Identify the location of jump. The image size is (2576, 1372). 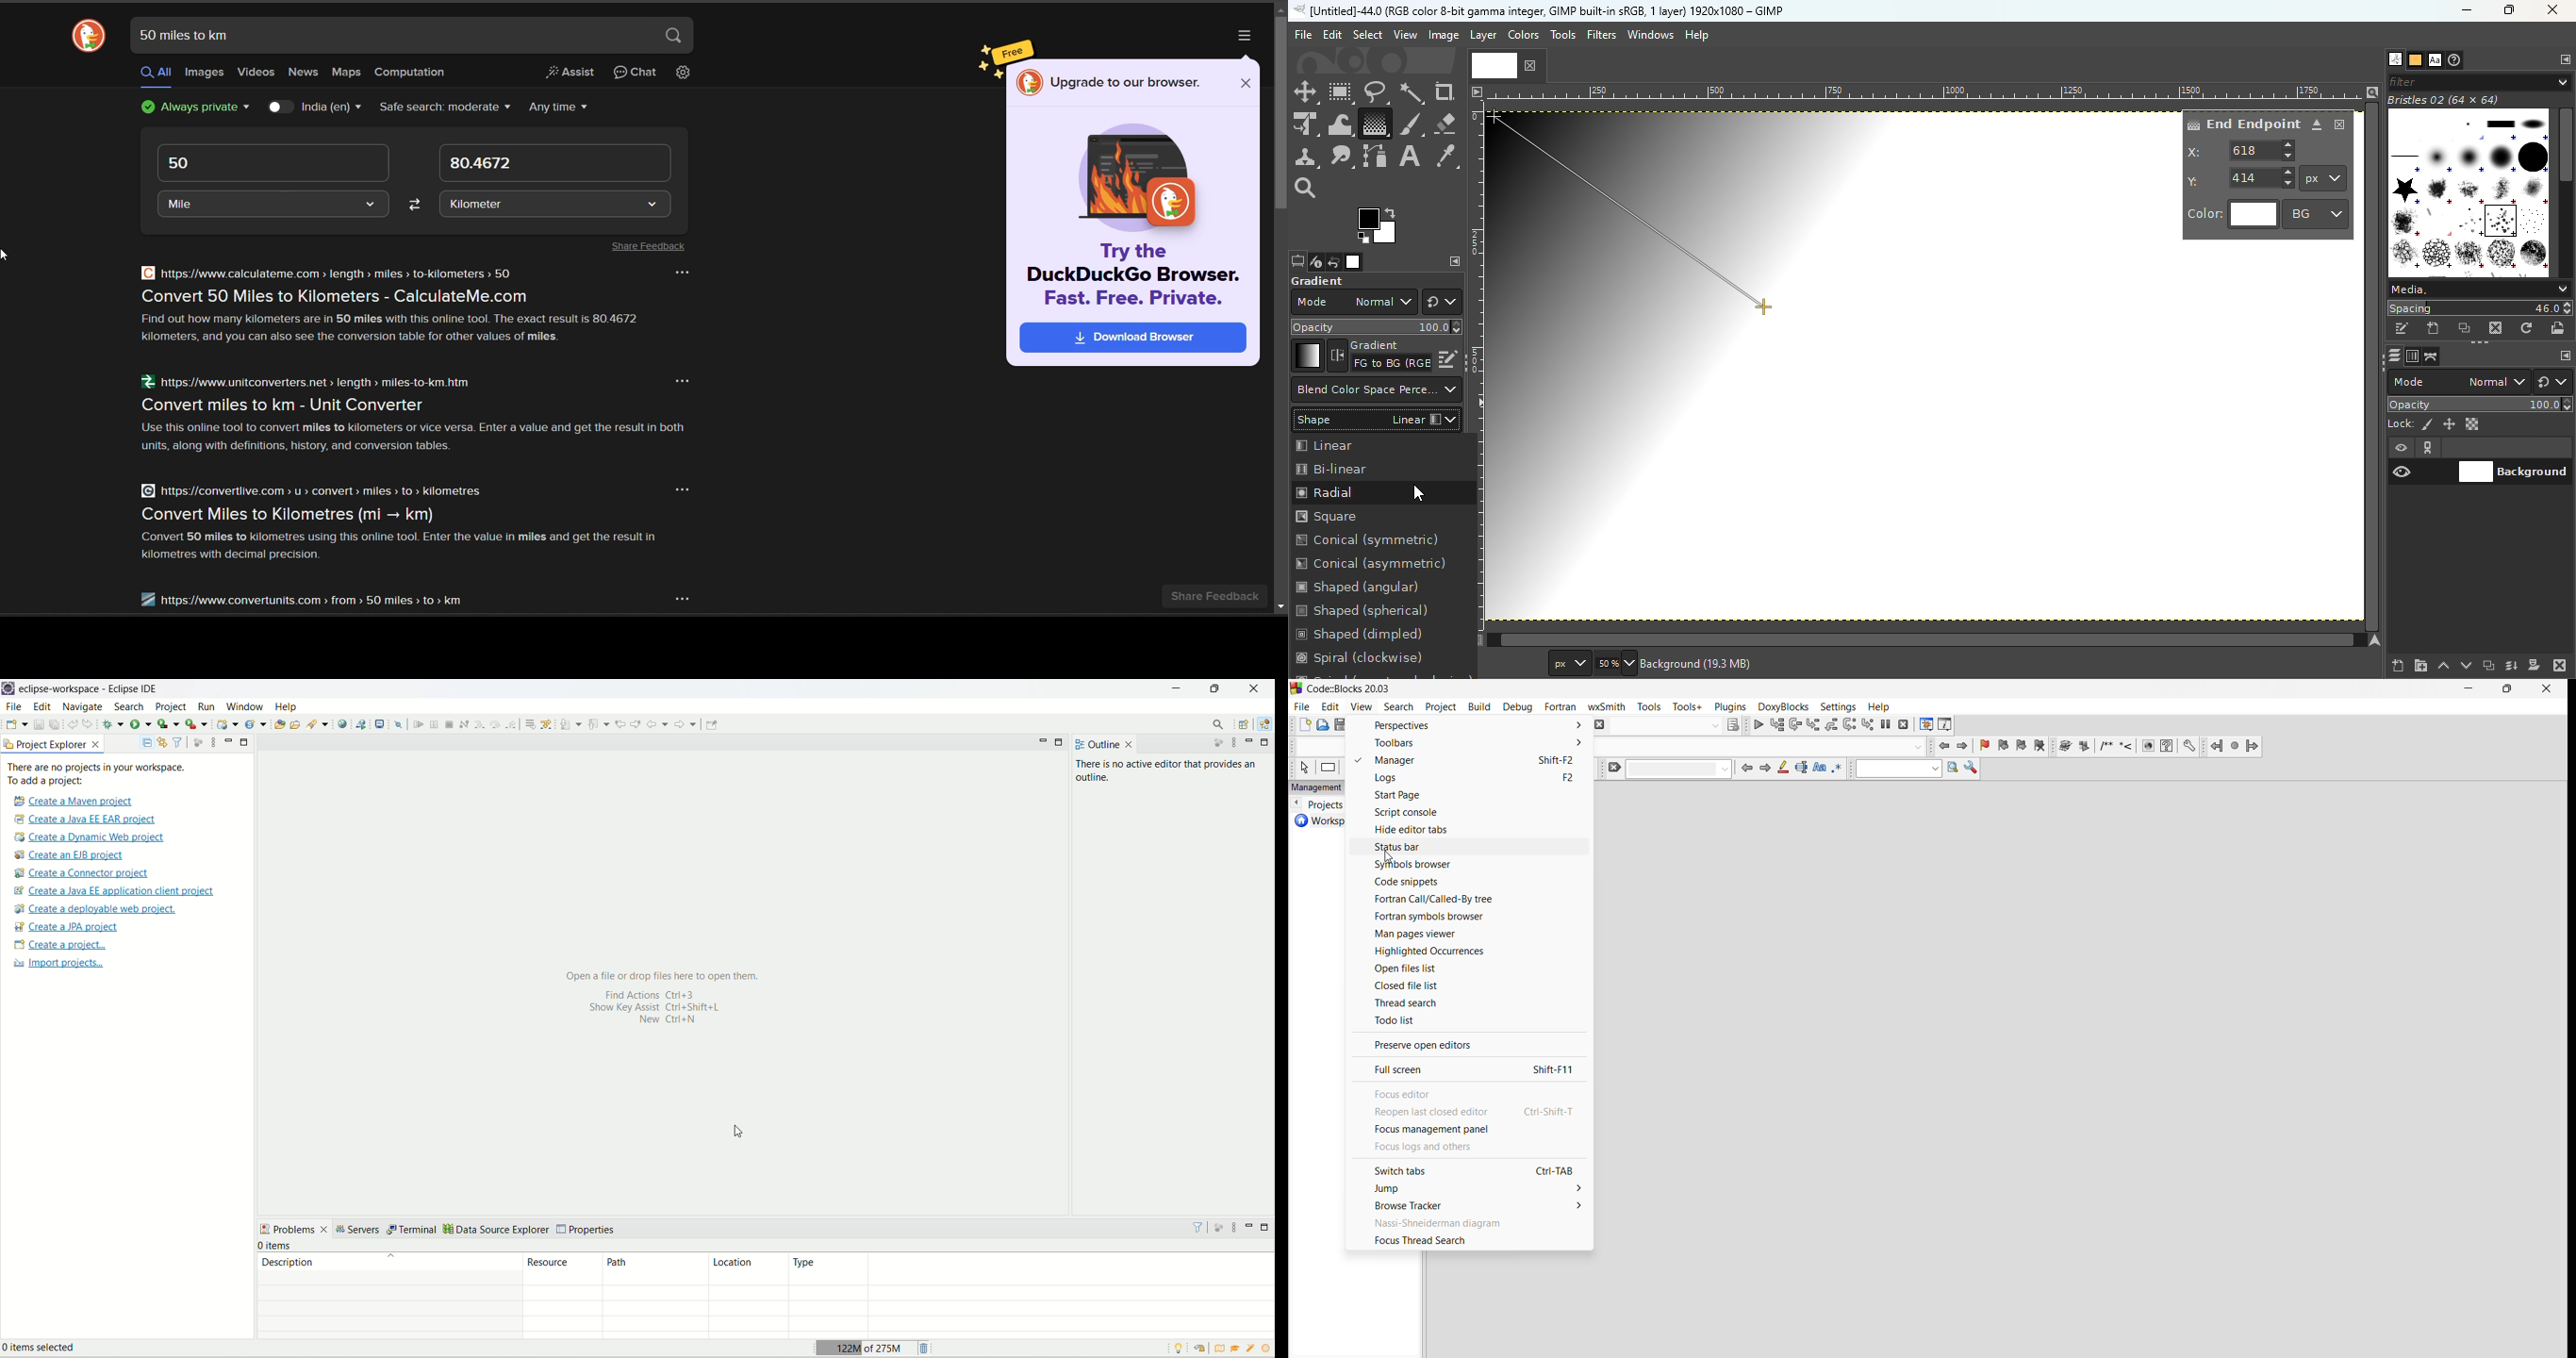
(1471, 1187).